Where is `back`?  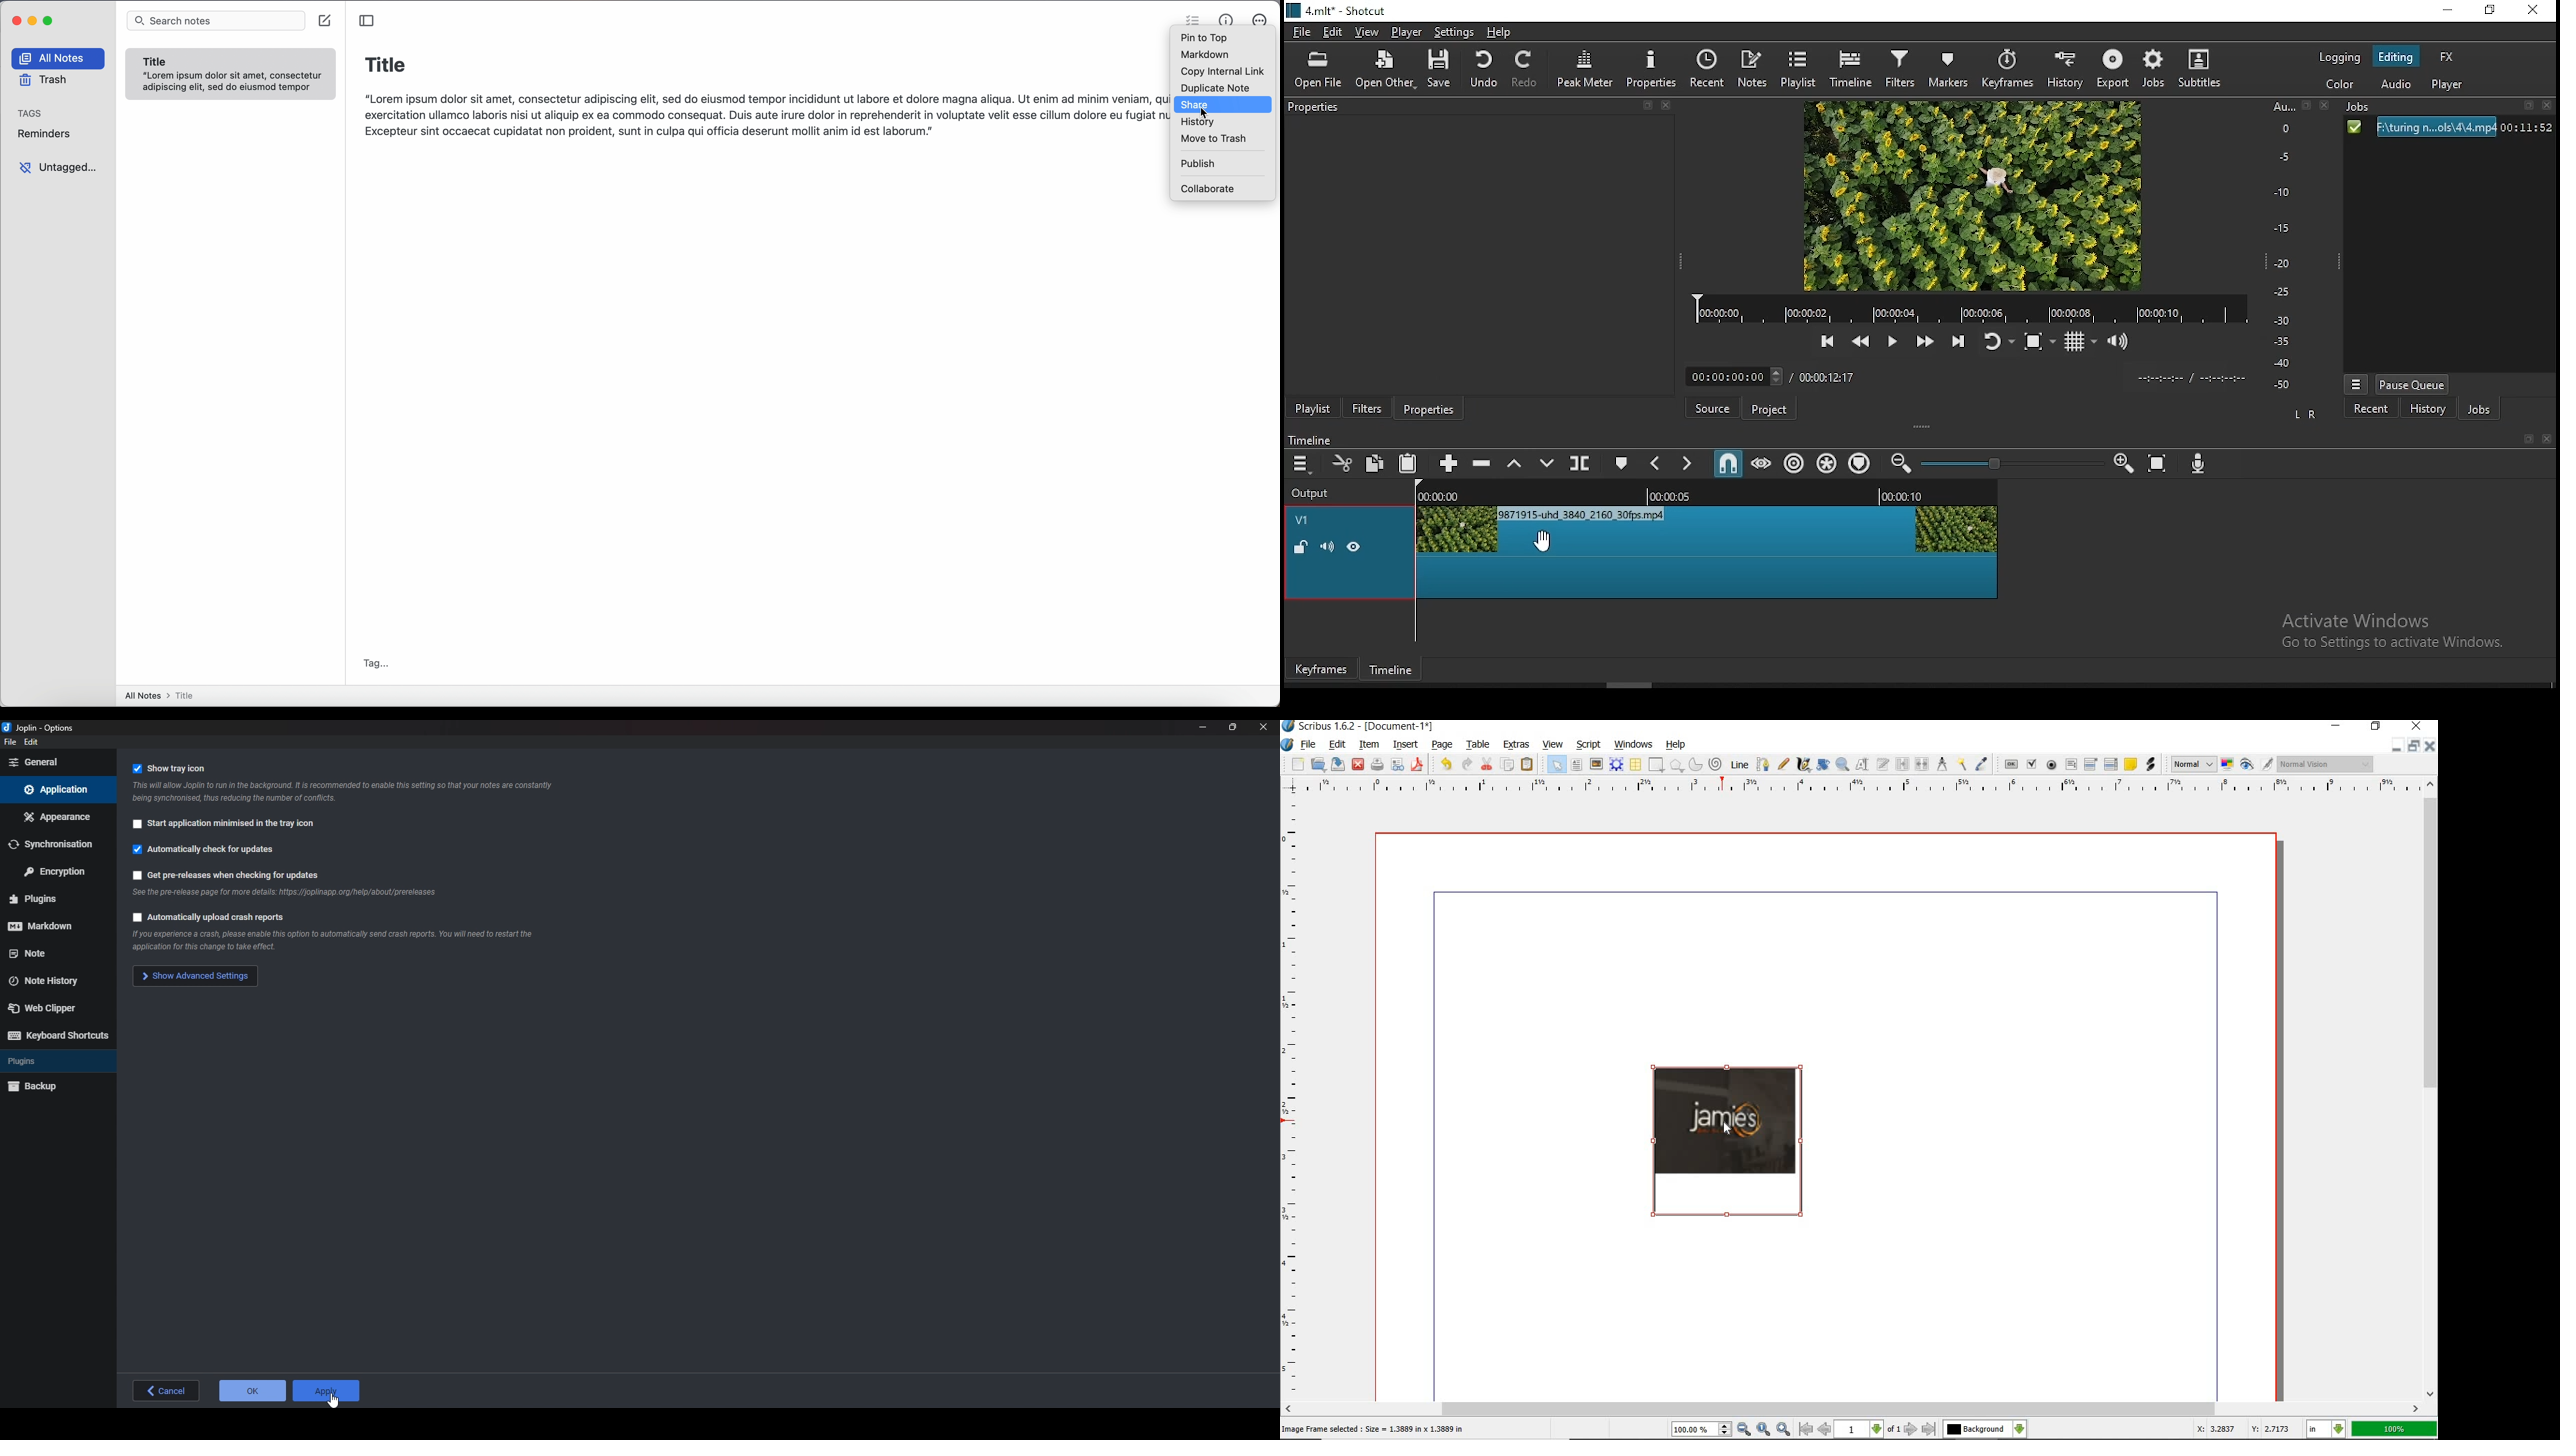 back is located at coordinates (169, 1391).